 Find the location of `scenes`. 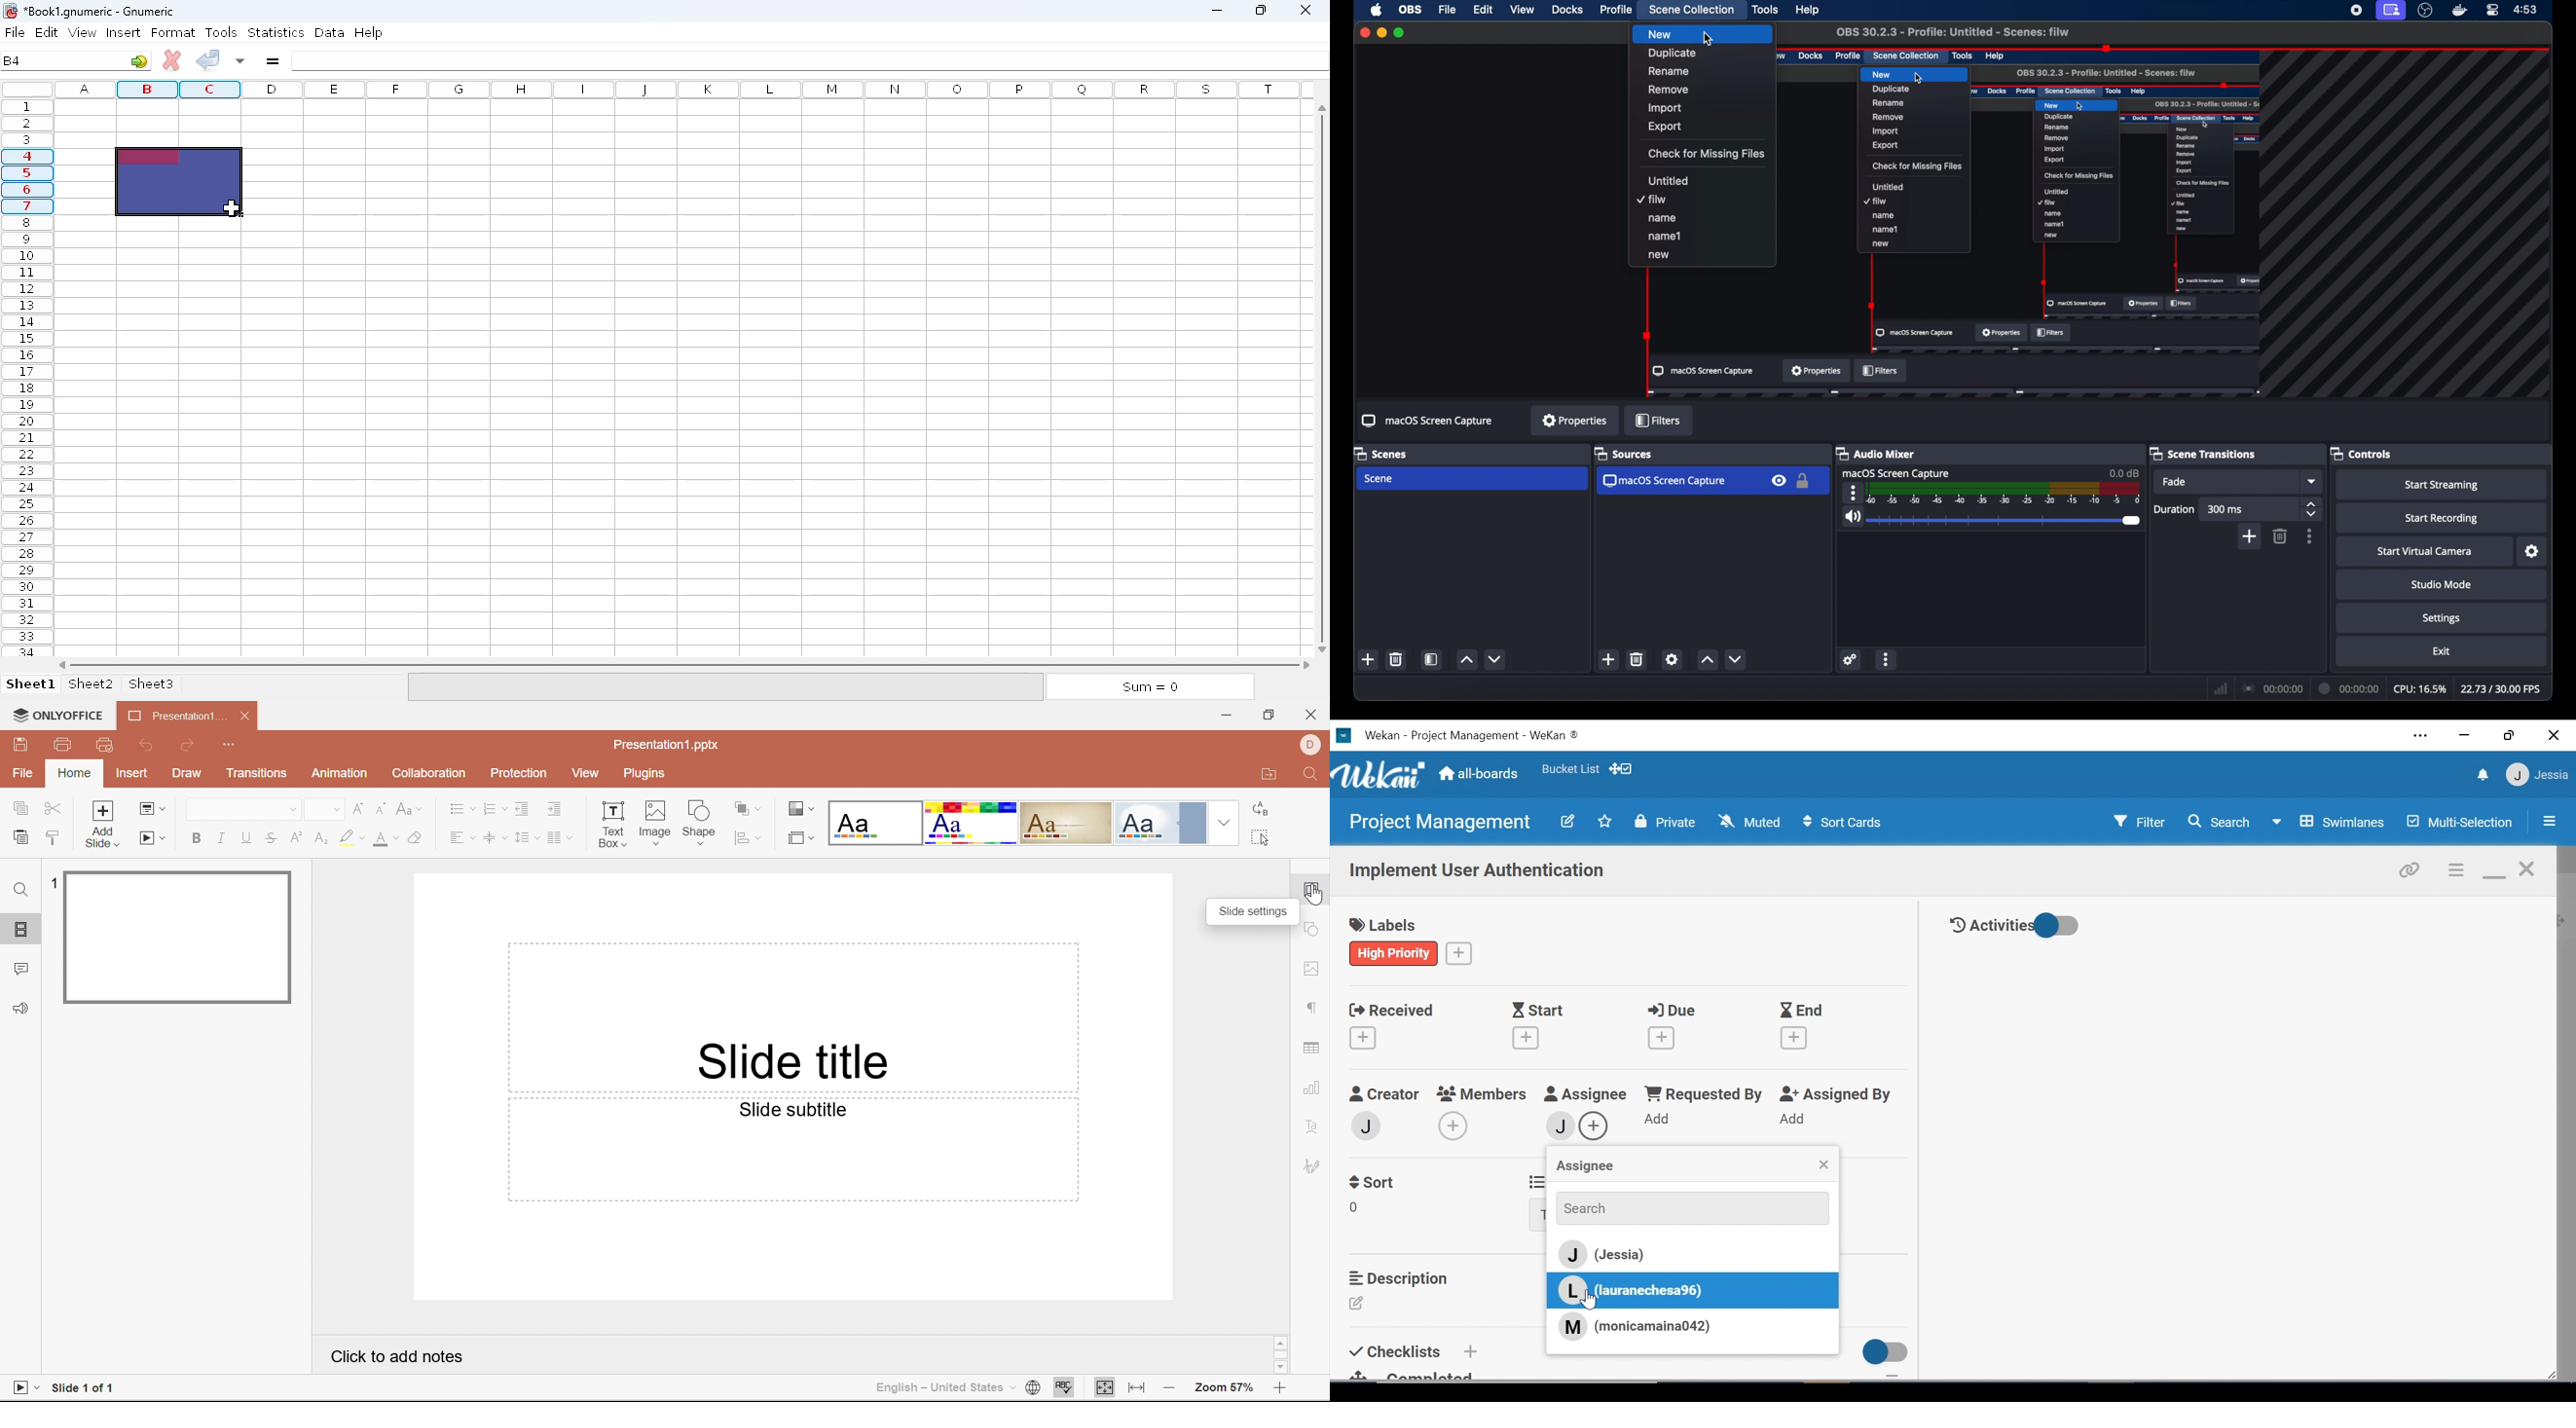

scenes is located at coordinates (1382, 453).